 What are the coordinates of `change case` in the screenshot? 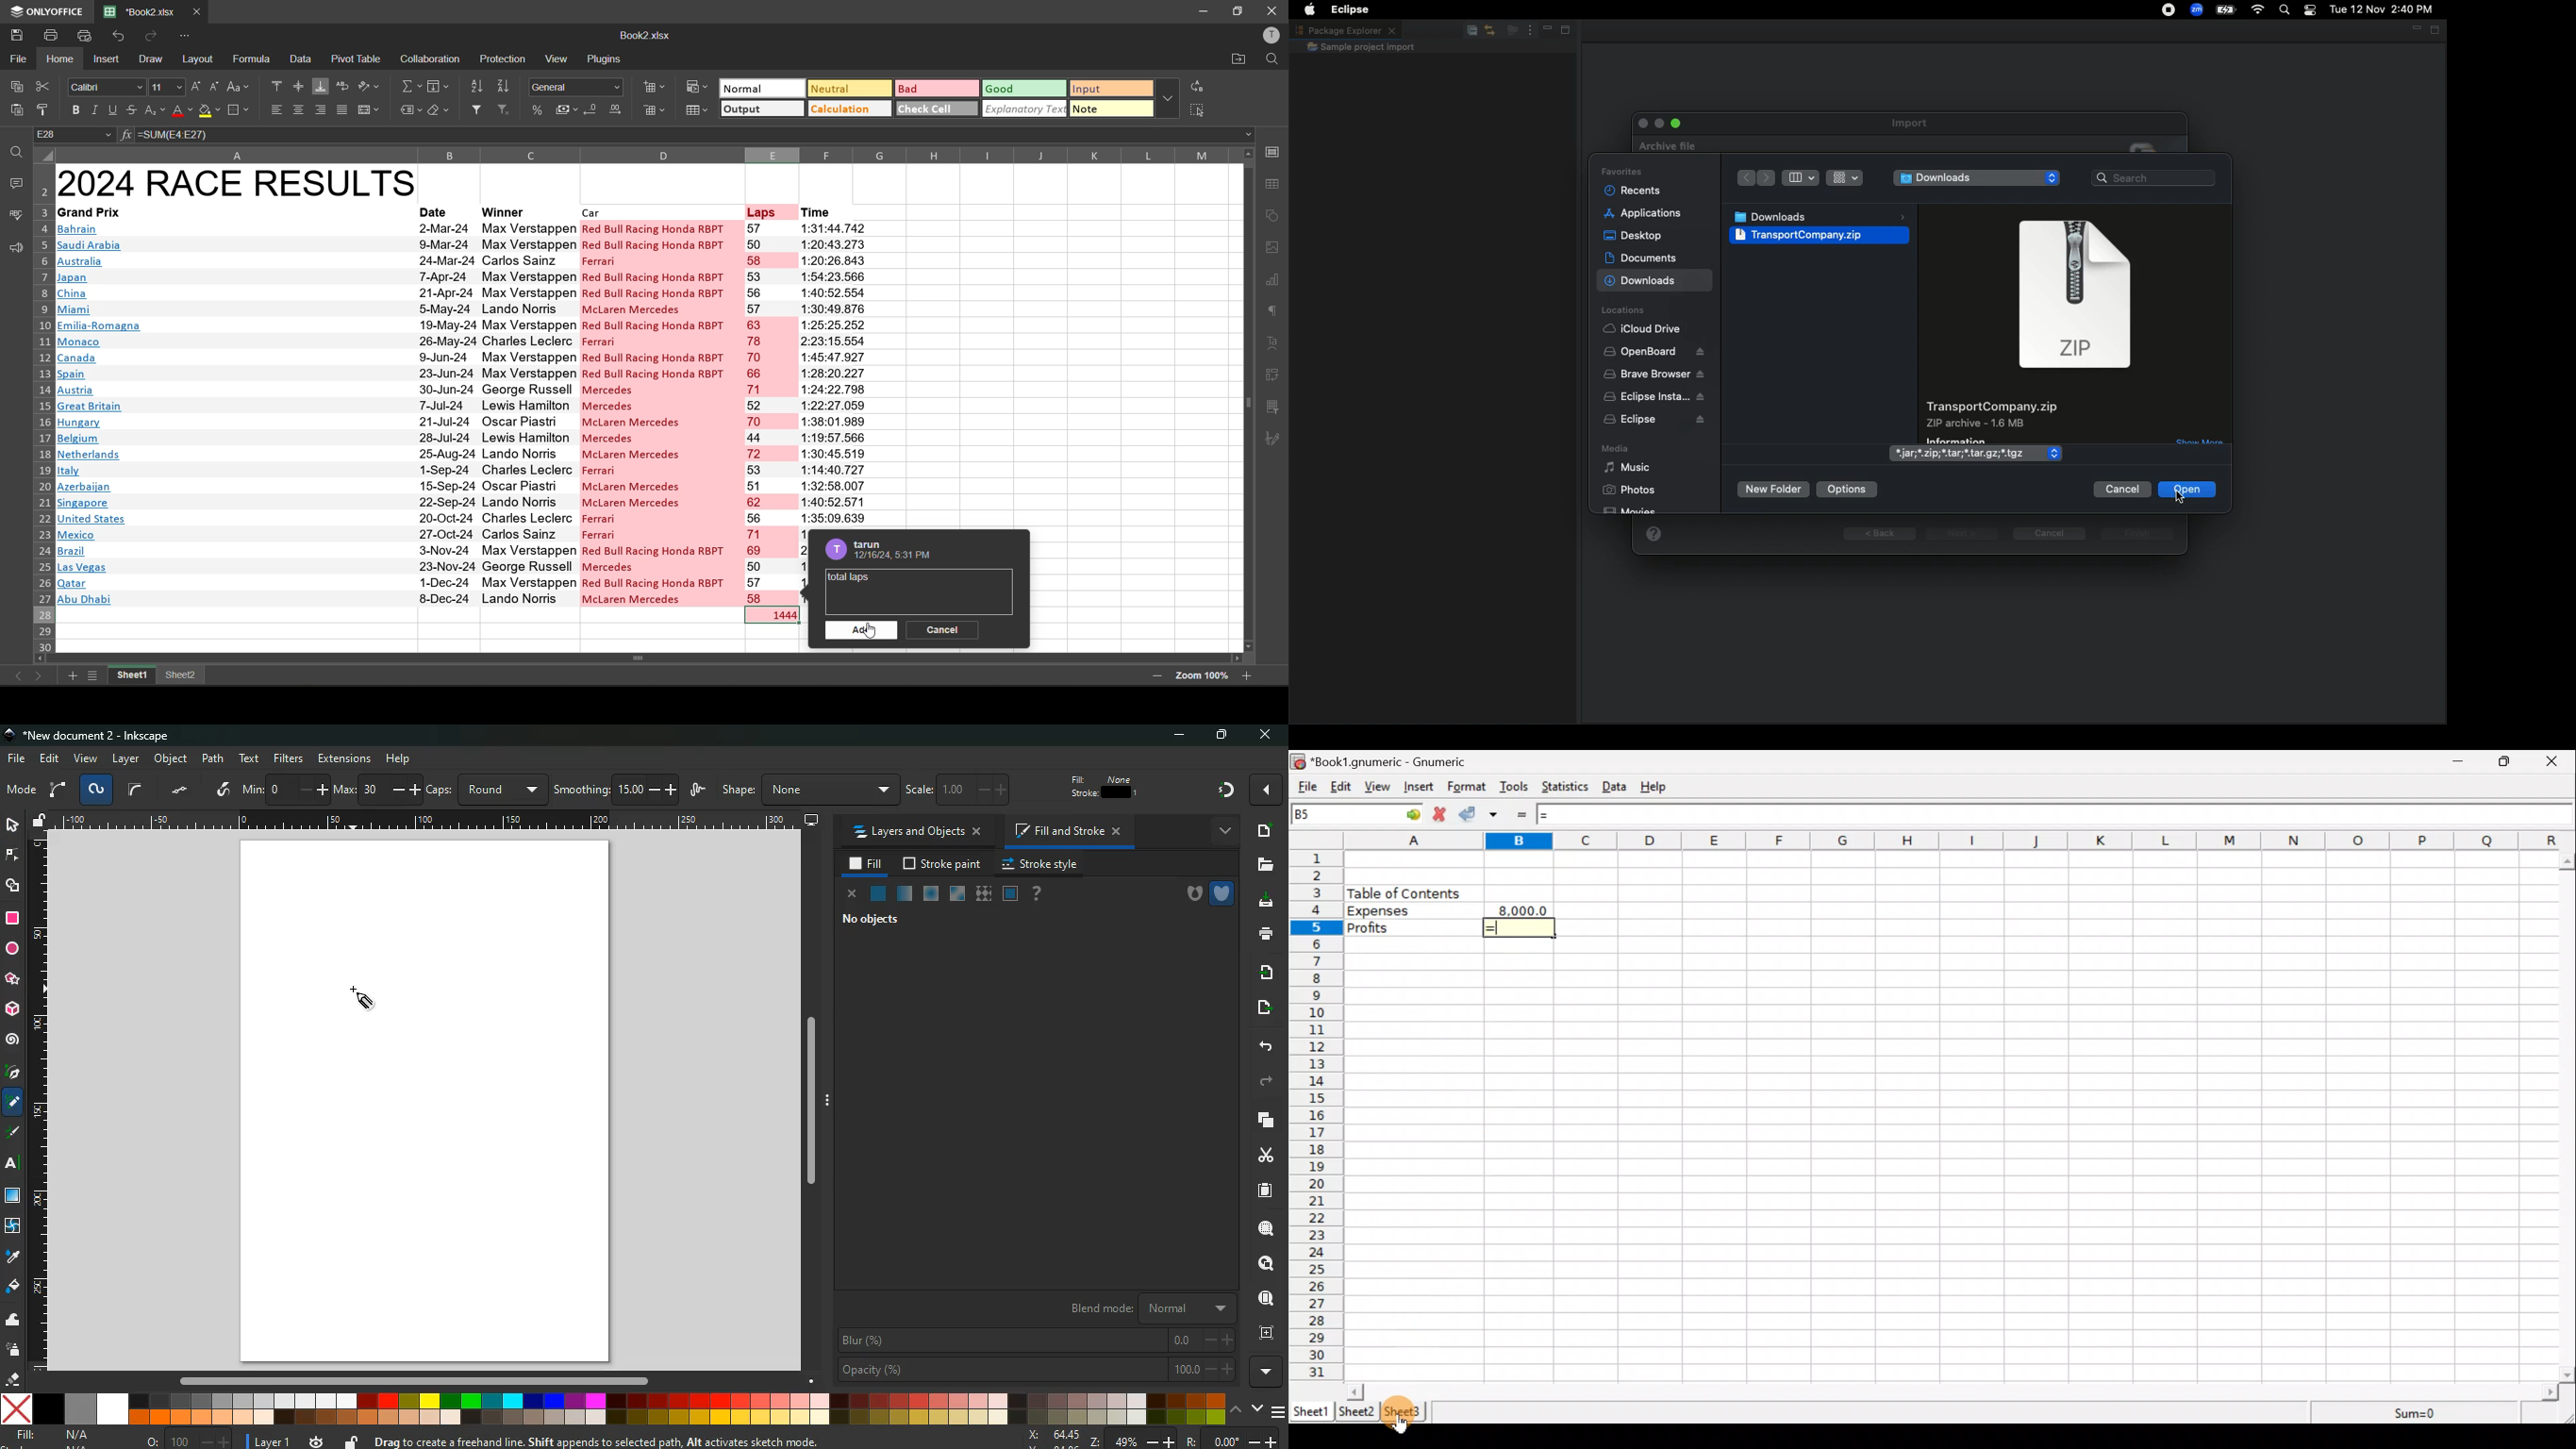 It's located at (238, 87).